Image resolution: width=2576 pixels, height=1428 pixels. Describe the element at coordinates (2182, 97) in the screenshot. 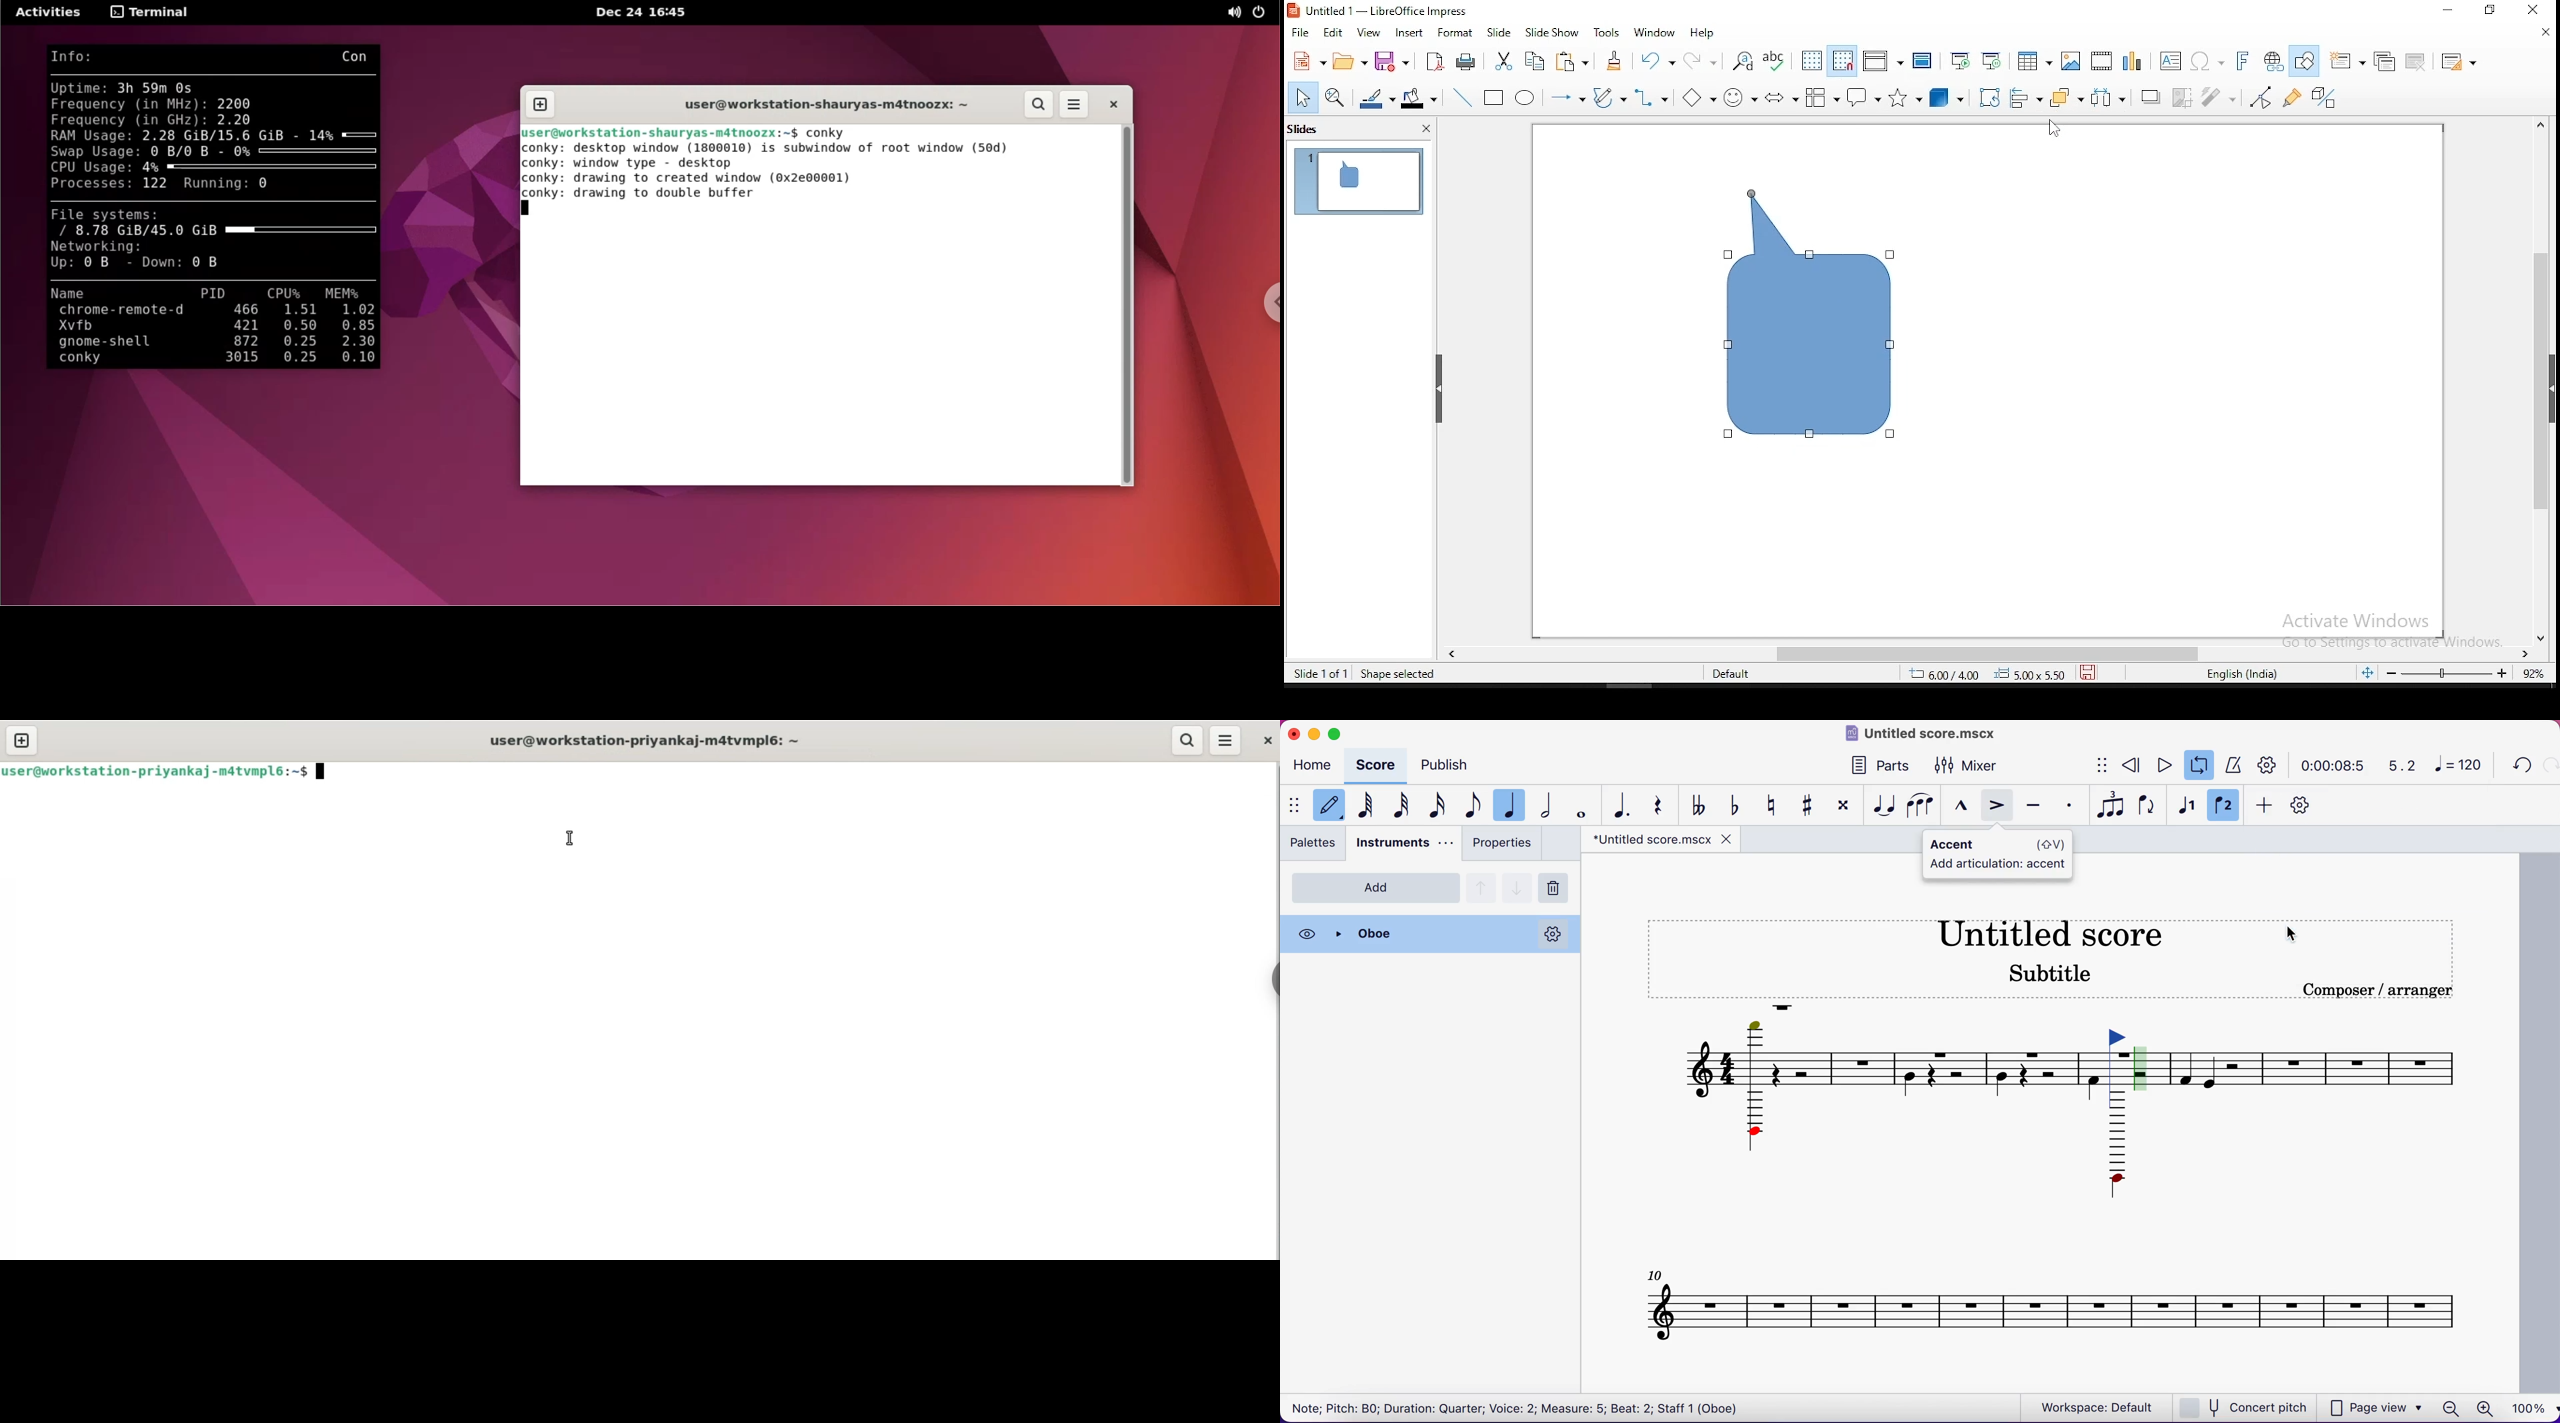

I see `crop image` at that location.